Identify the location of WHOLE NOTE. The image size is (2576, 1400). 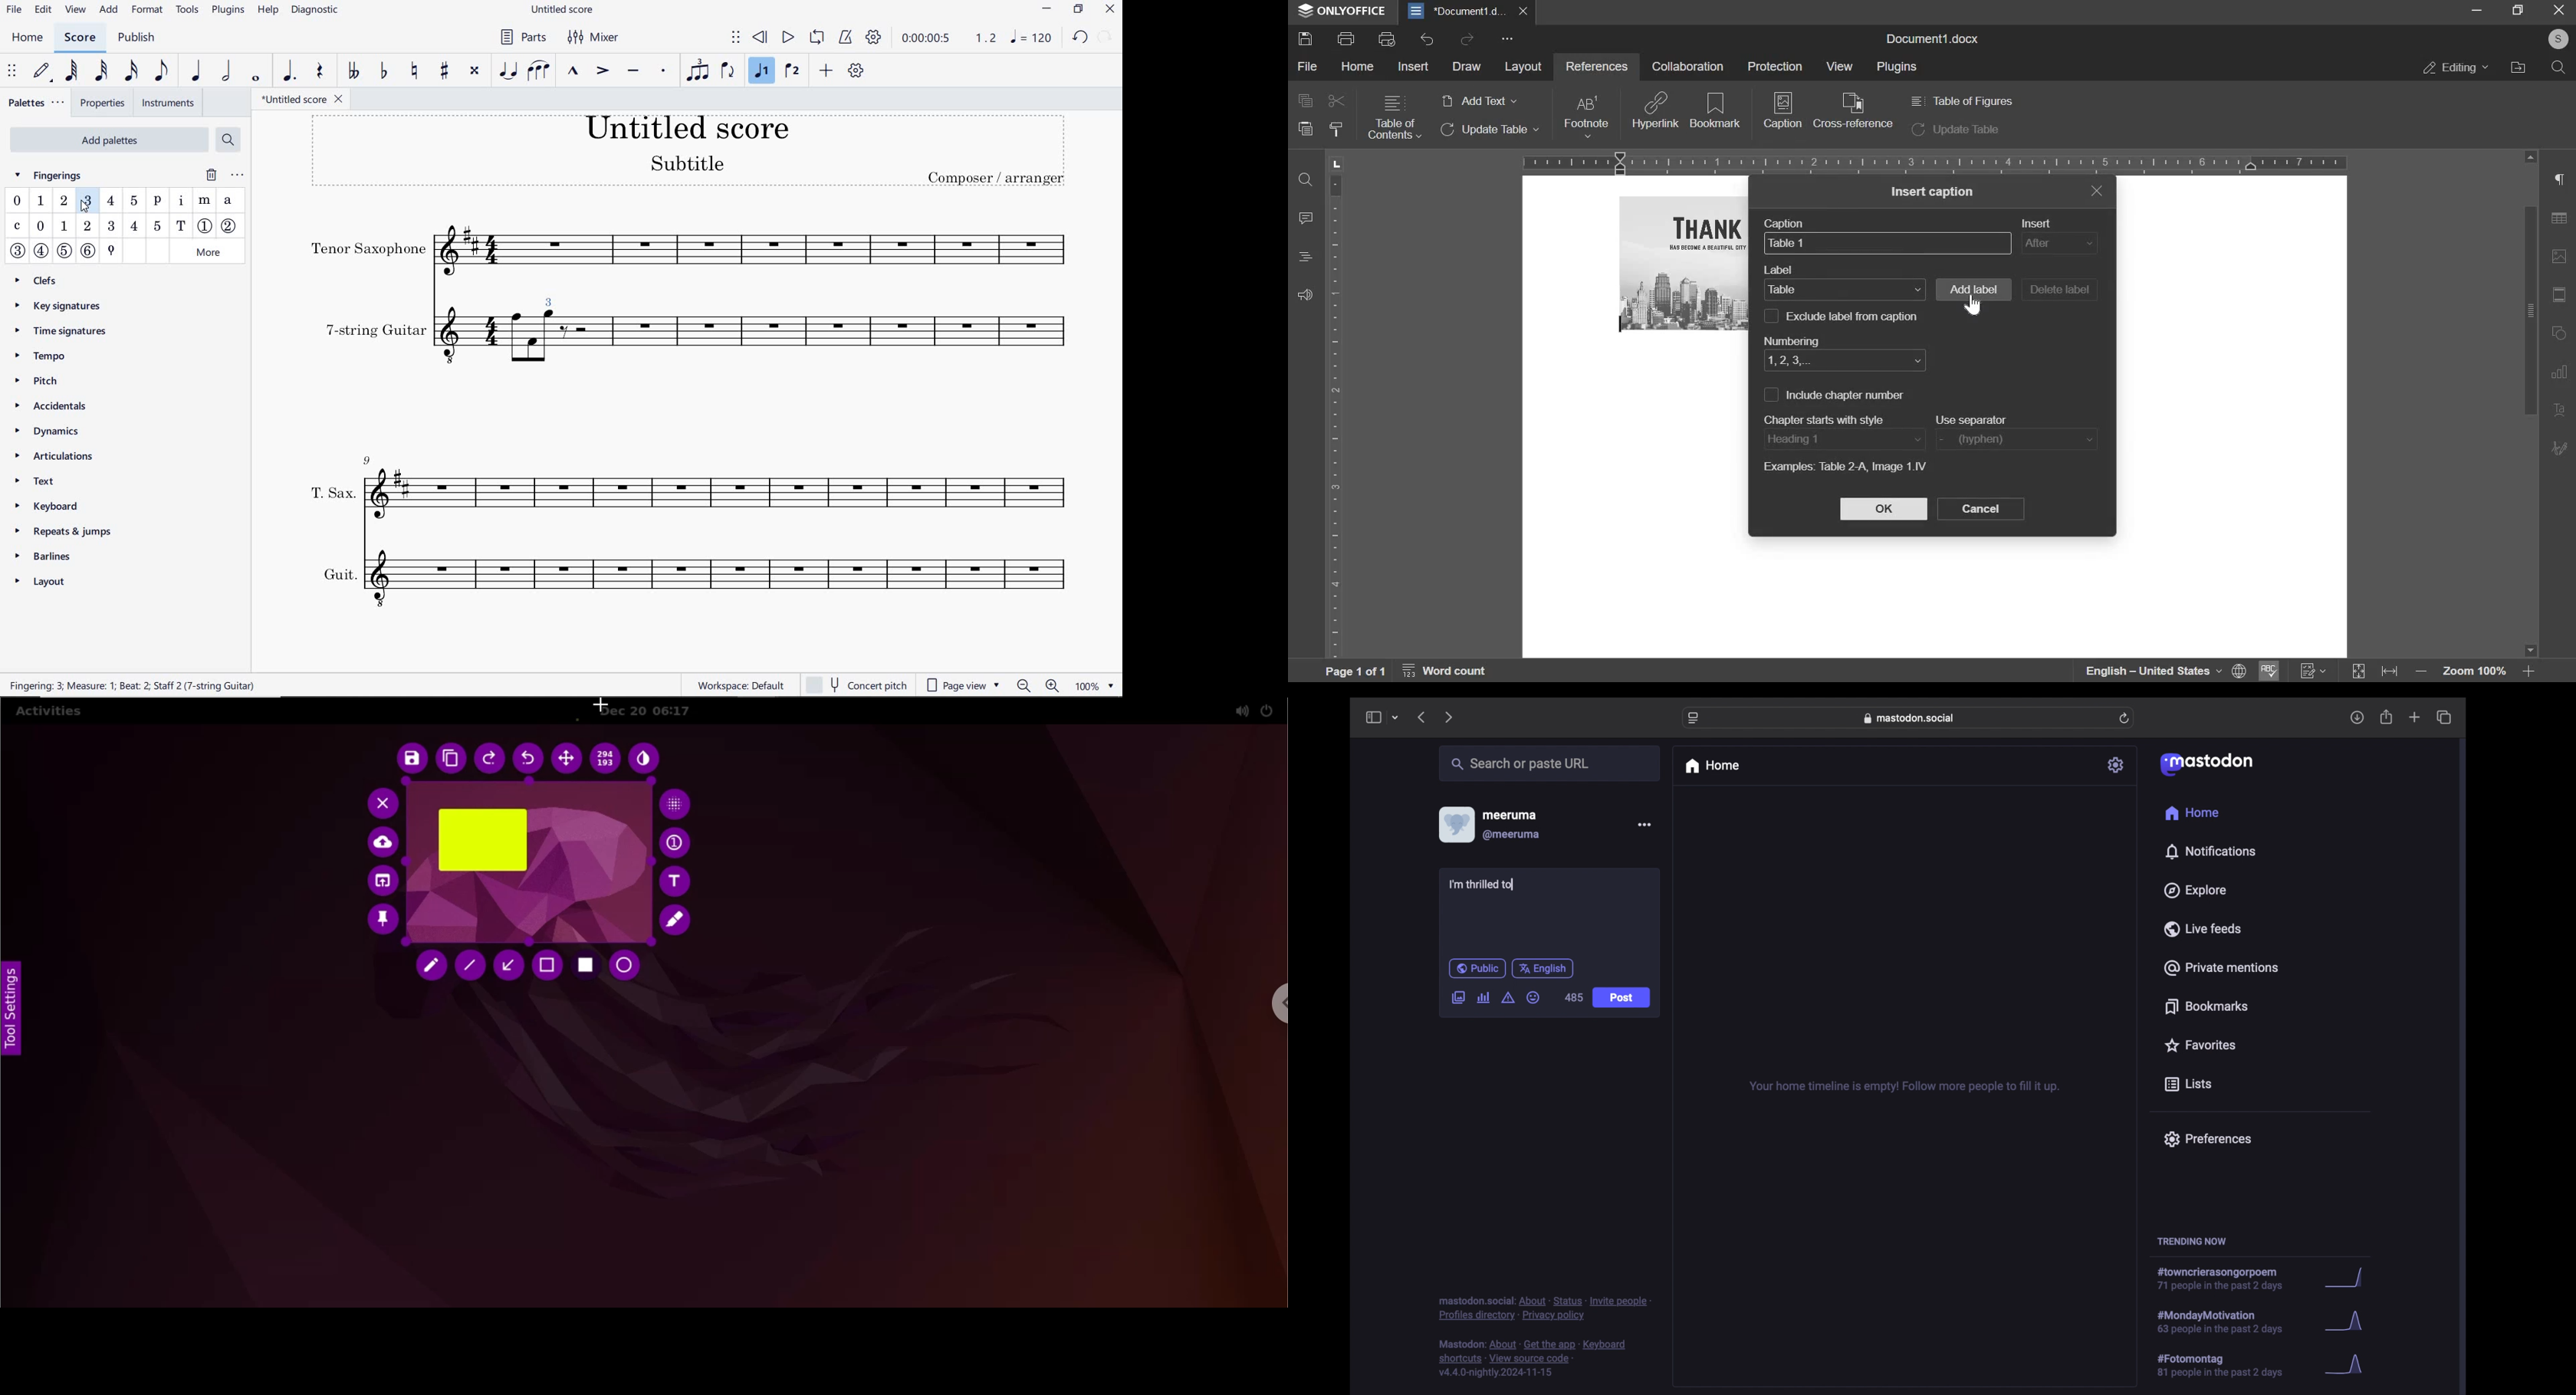
(255, 80).